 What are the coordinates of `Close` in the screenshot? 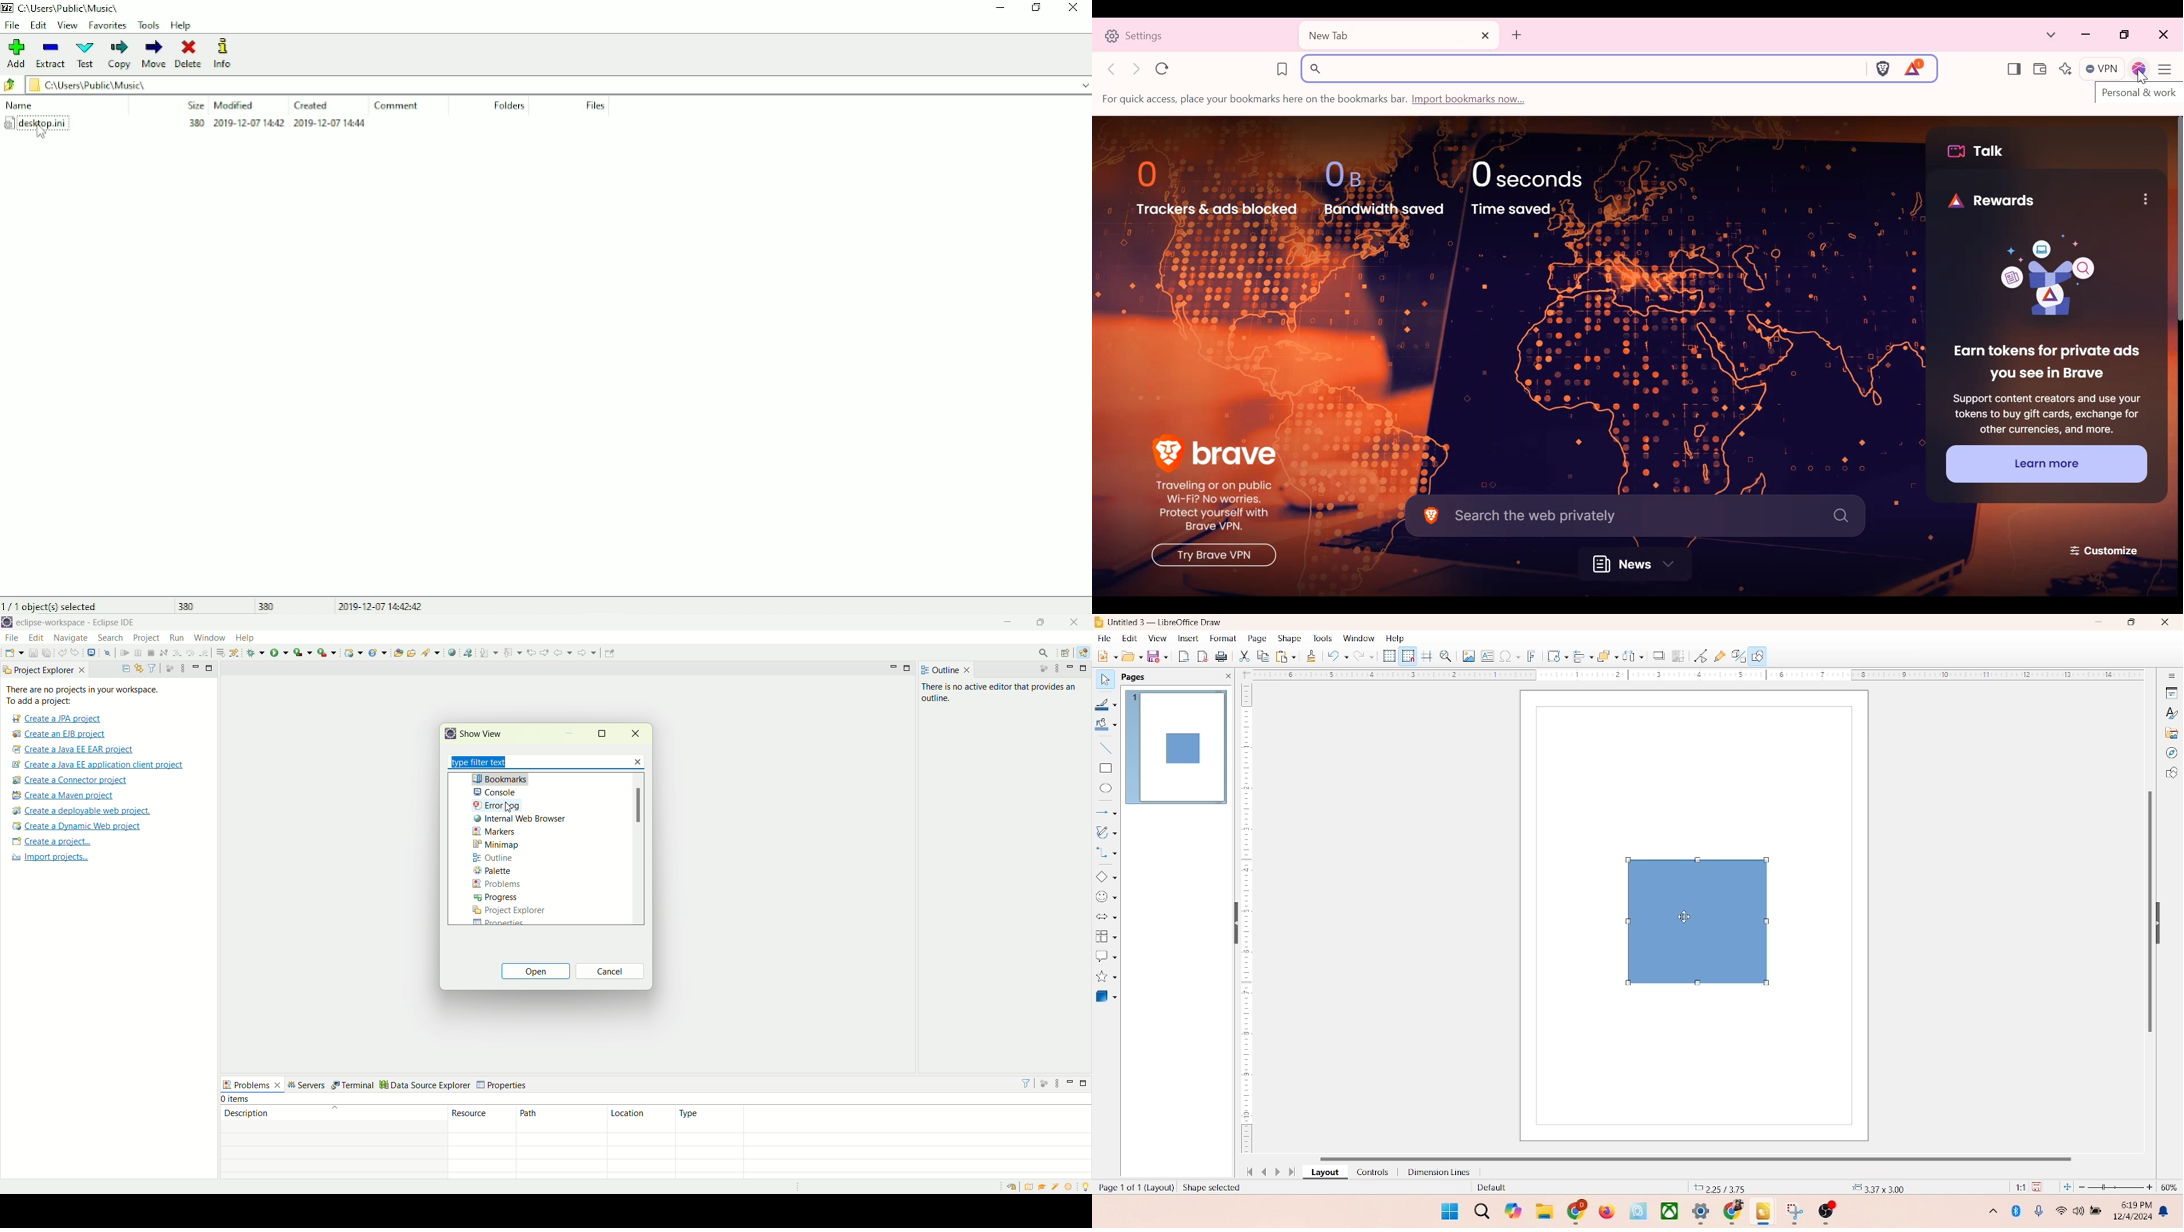 It's located at (2163, 35).